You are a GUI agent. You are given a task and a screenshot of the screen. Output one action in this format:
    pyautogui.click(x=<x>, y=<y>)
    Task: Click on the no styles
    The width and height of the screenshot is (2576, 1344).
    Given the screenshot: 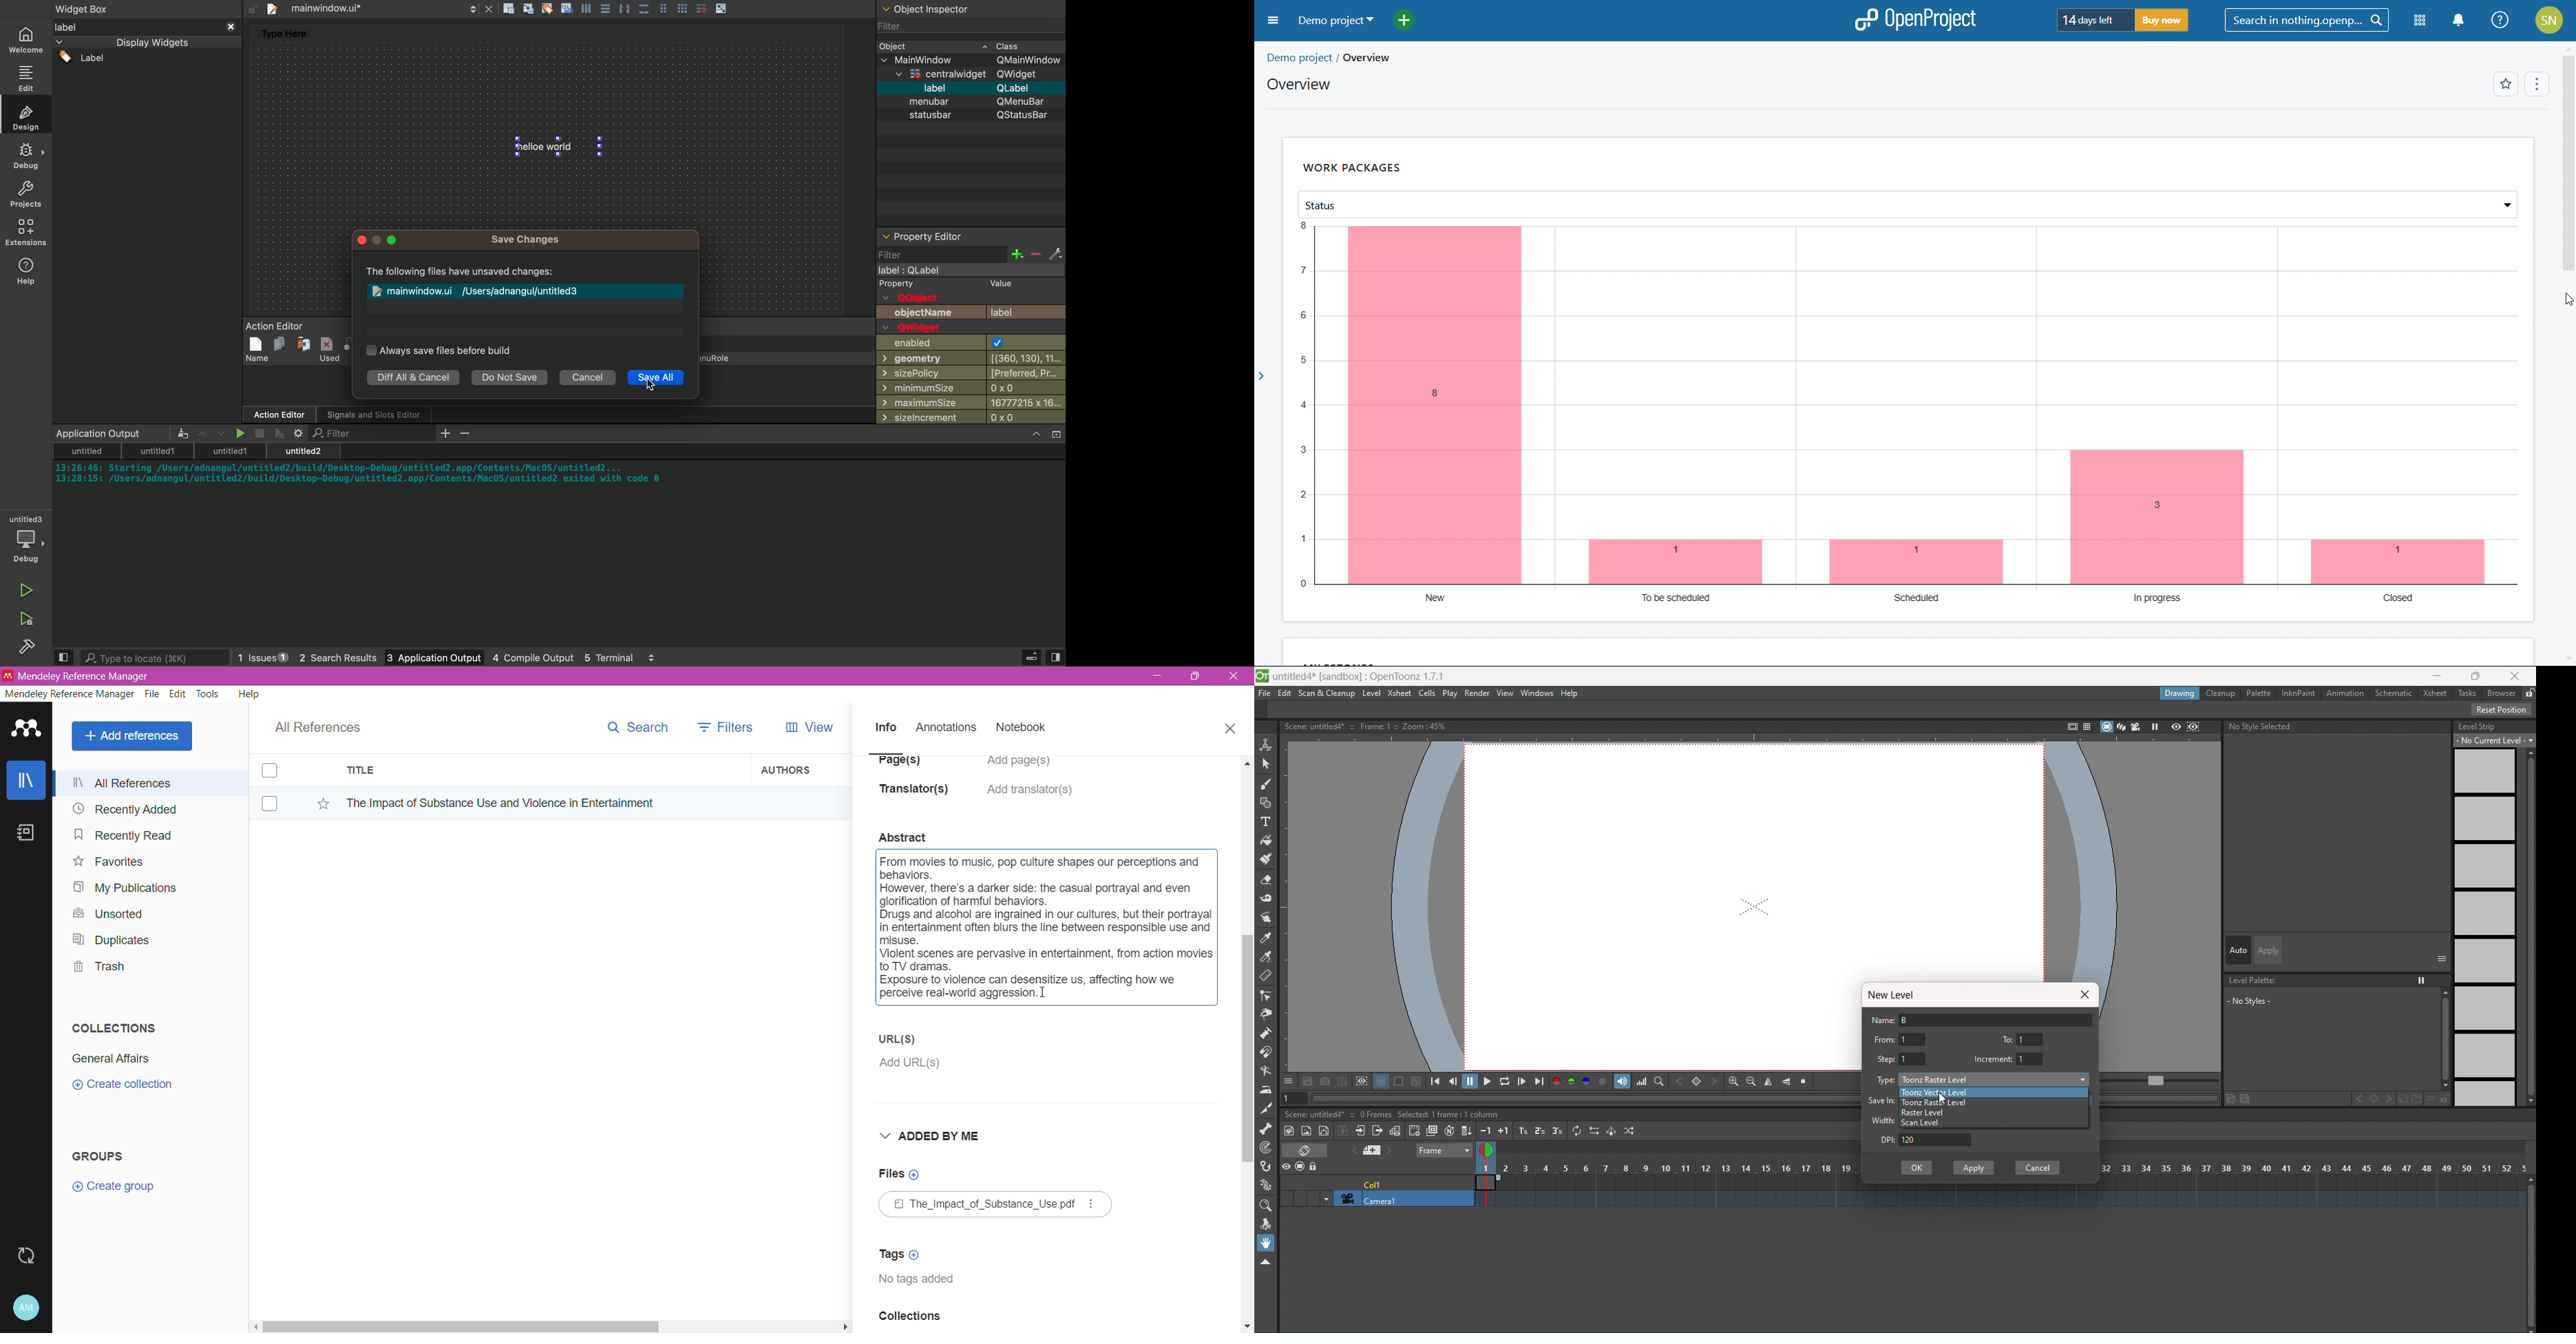 What is the action you would take?
    pyautogui.click(x=2264, y=1000)
    